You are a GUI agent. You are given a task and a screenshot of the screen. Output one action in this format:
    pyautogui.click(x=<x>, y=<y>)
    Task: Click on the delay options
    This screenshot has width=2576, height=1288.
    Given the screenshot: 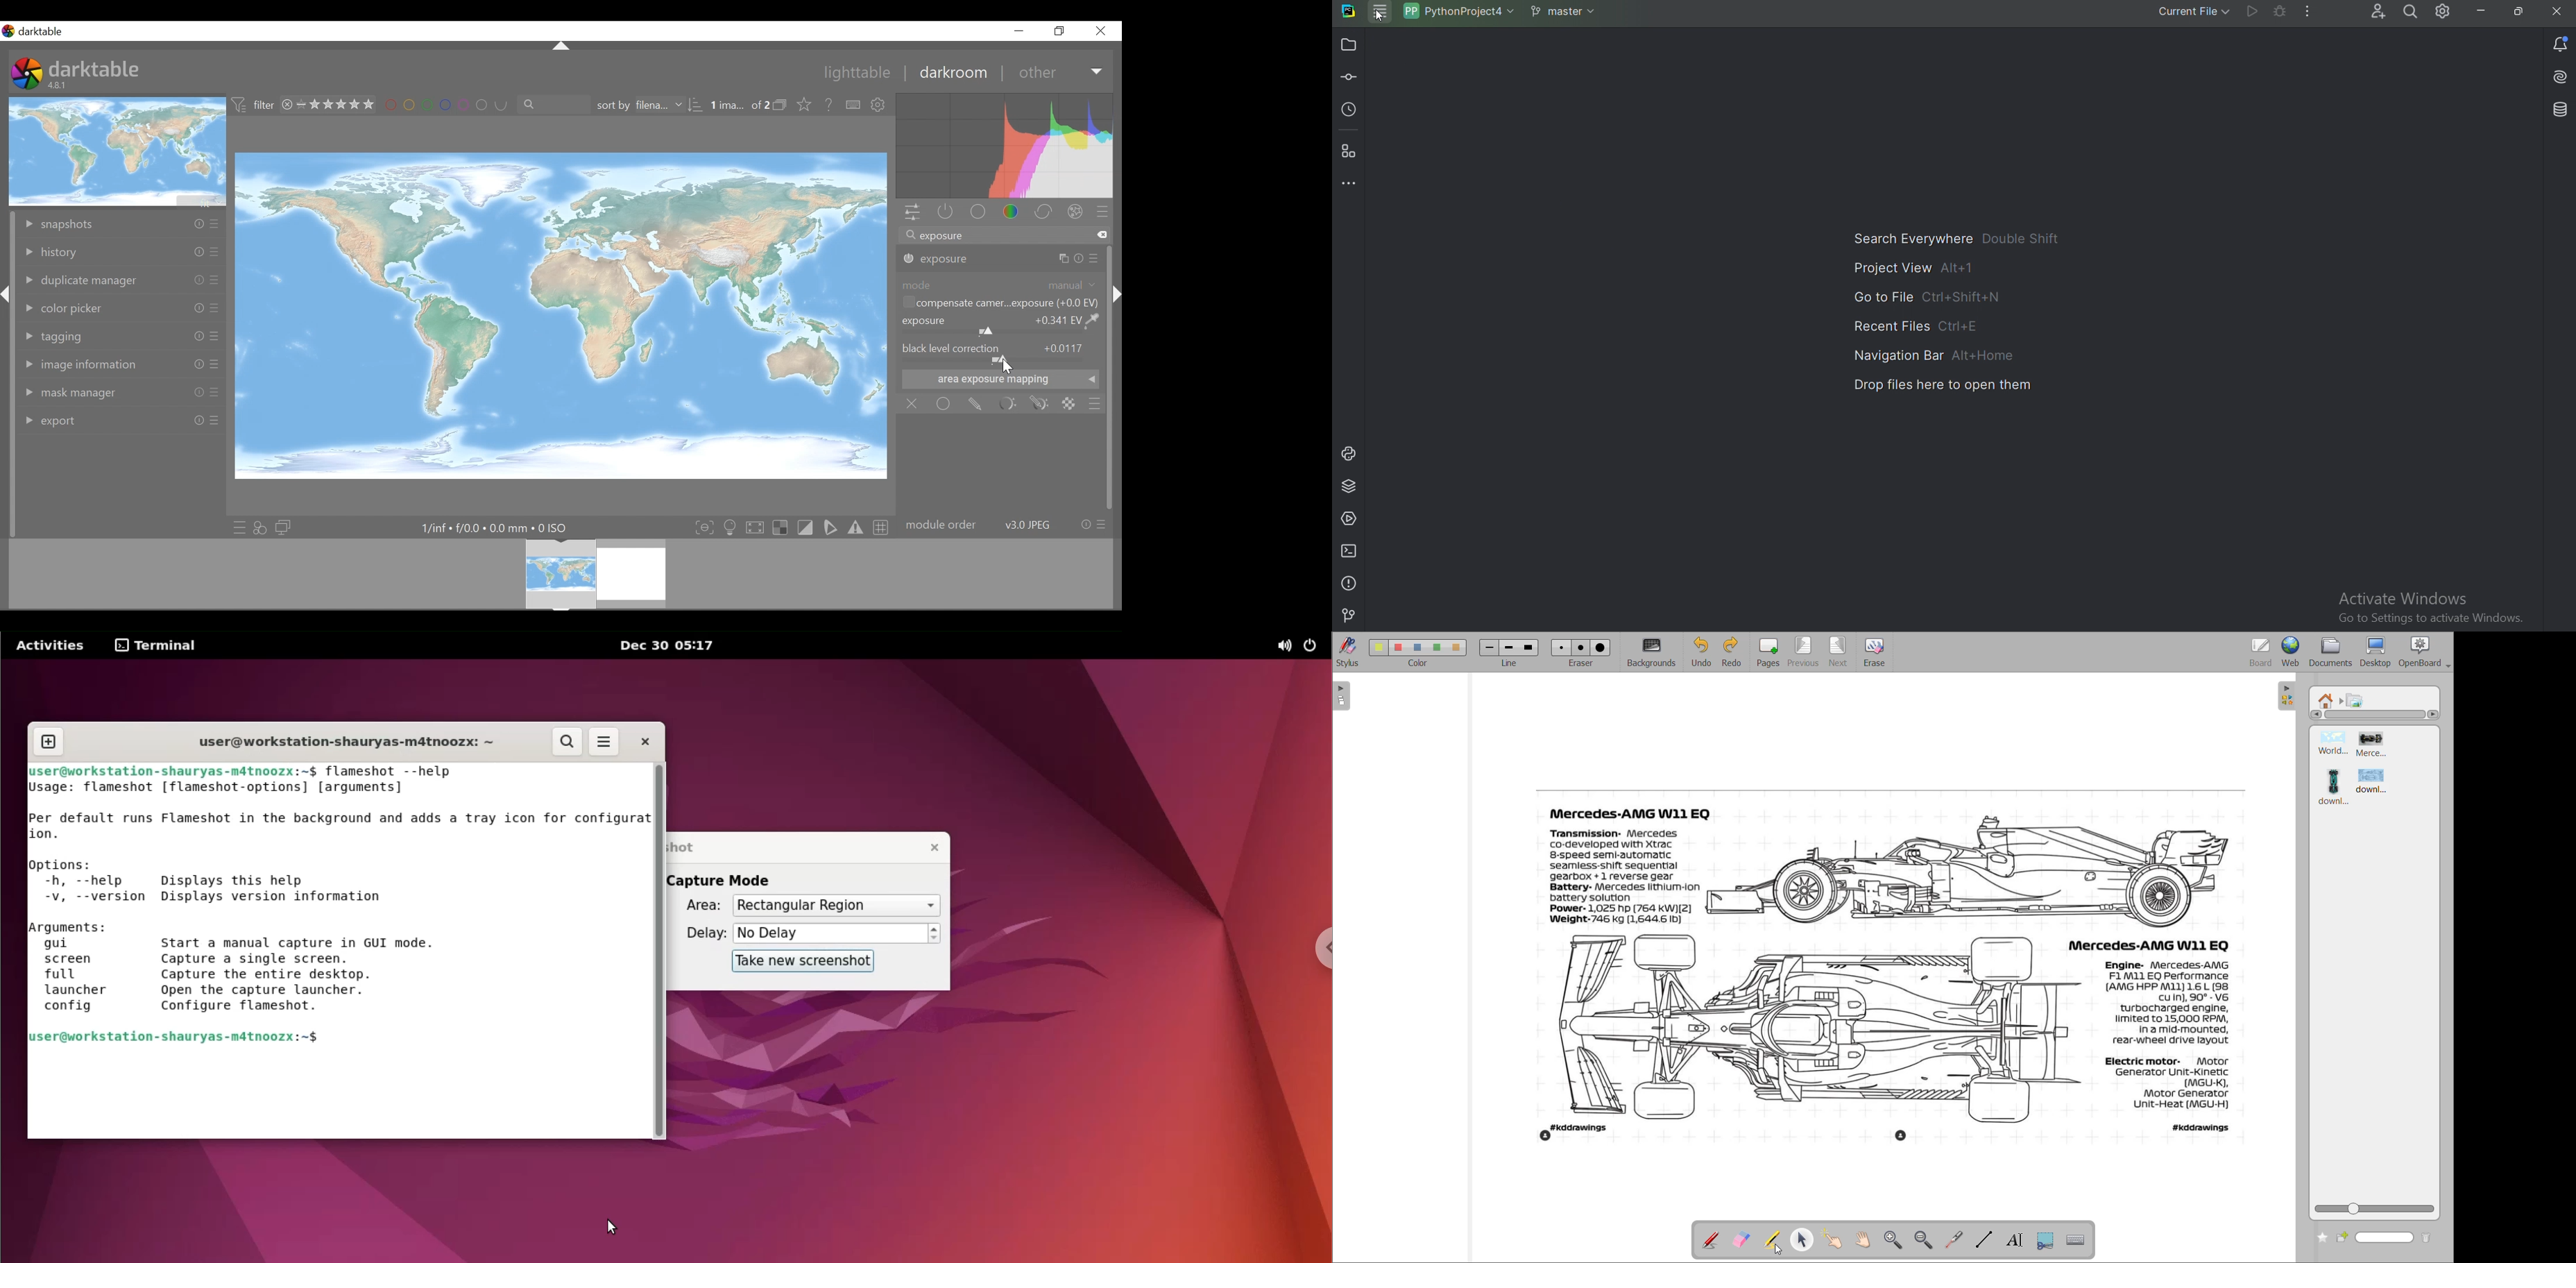 What is the action you would take?
    pyautogui.click(x=830, y=934)
    